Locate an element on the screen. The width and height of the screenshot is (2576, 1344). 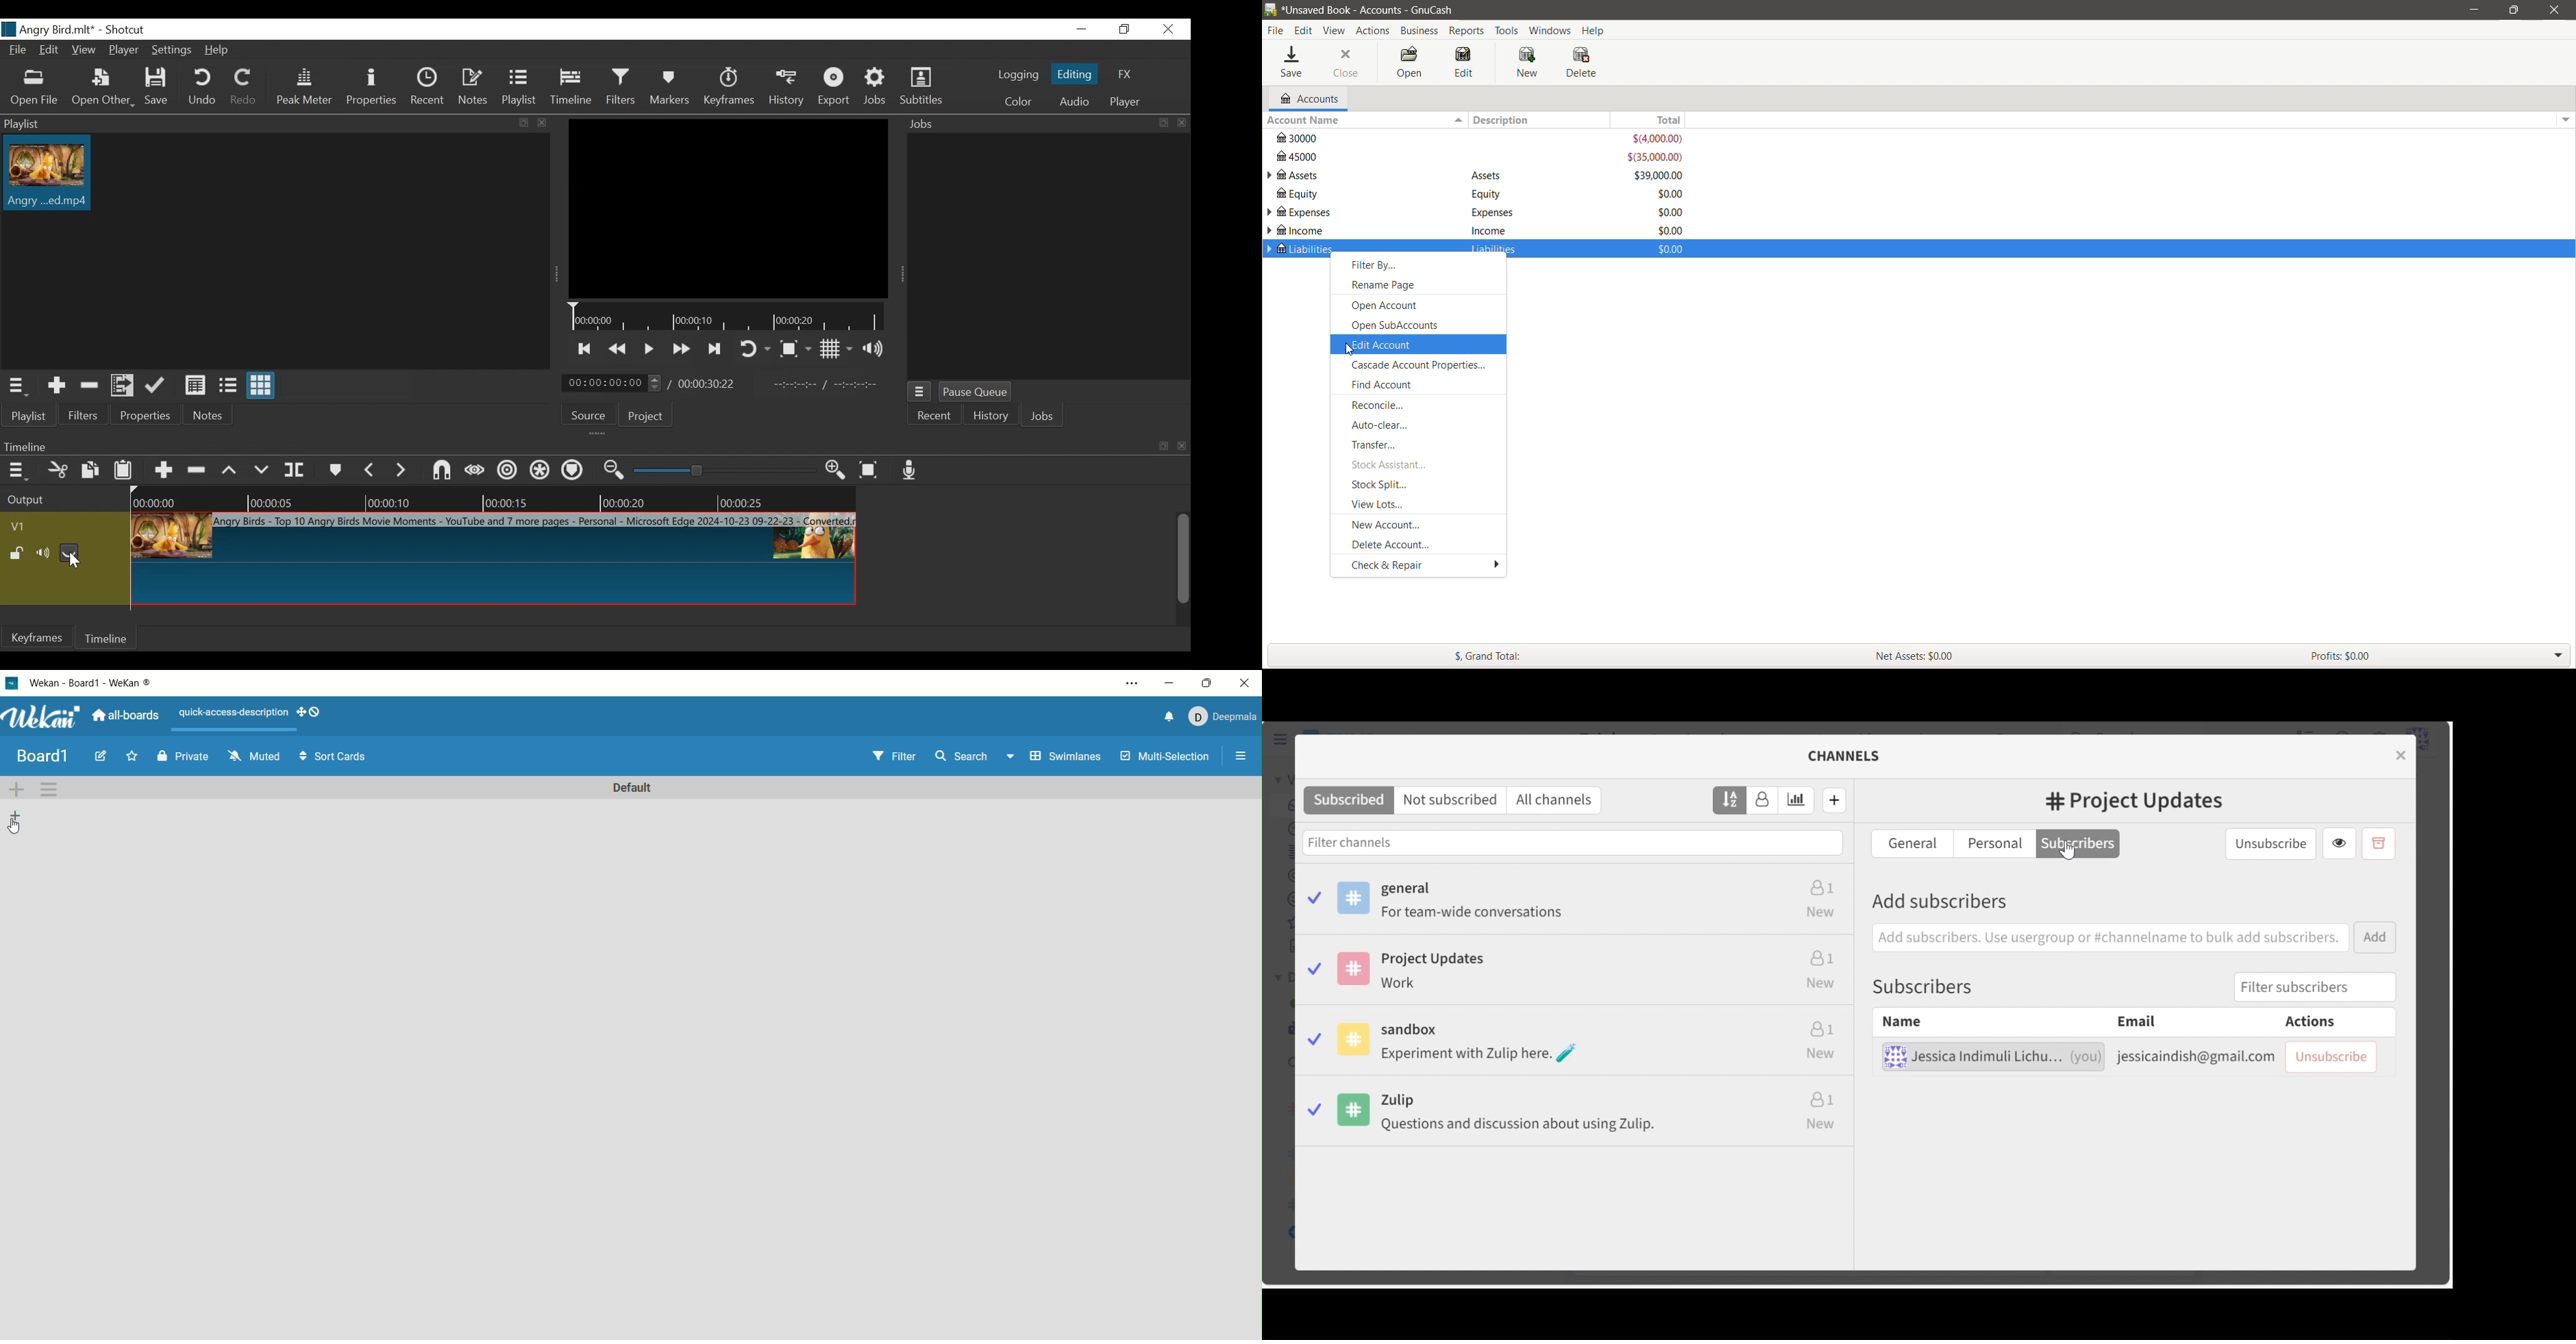
Filter channels is located at coordinates (1570, 842).